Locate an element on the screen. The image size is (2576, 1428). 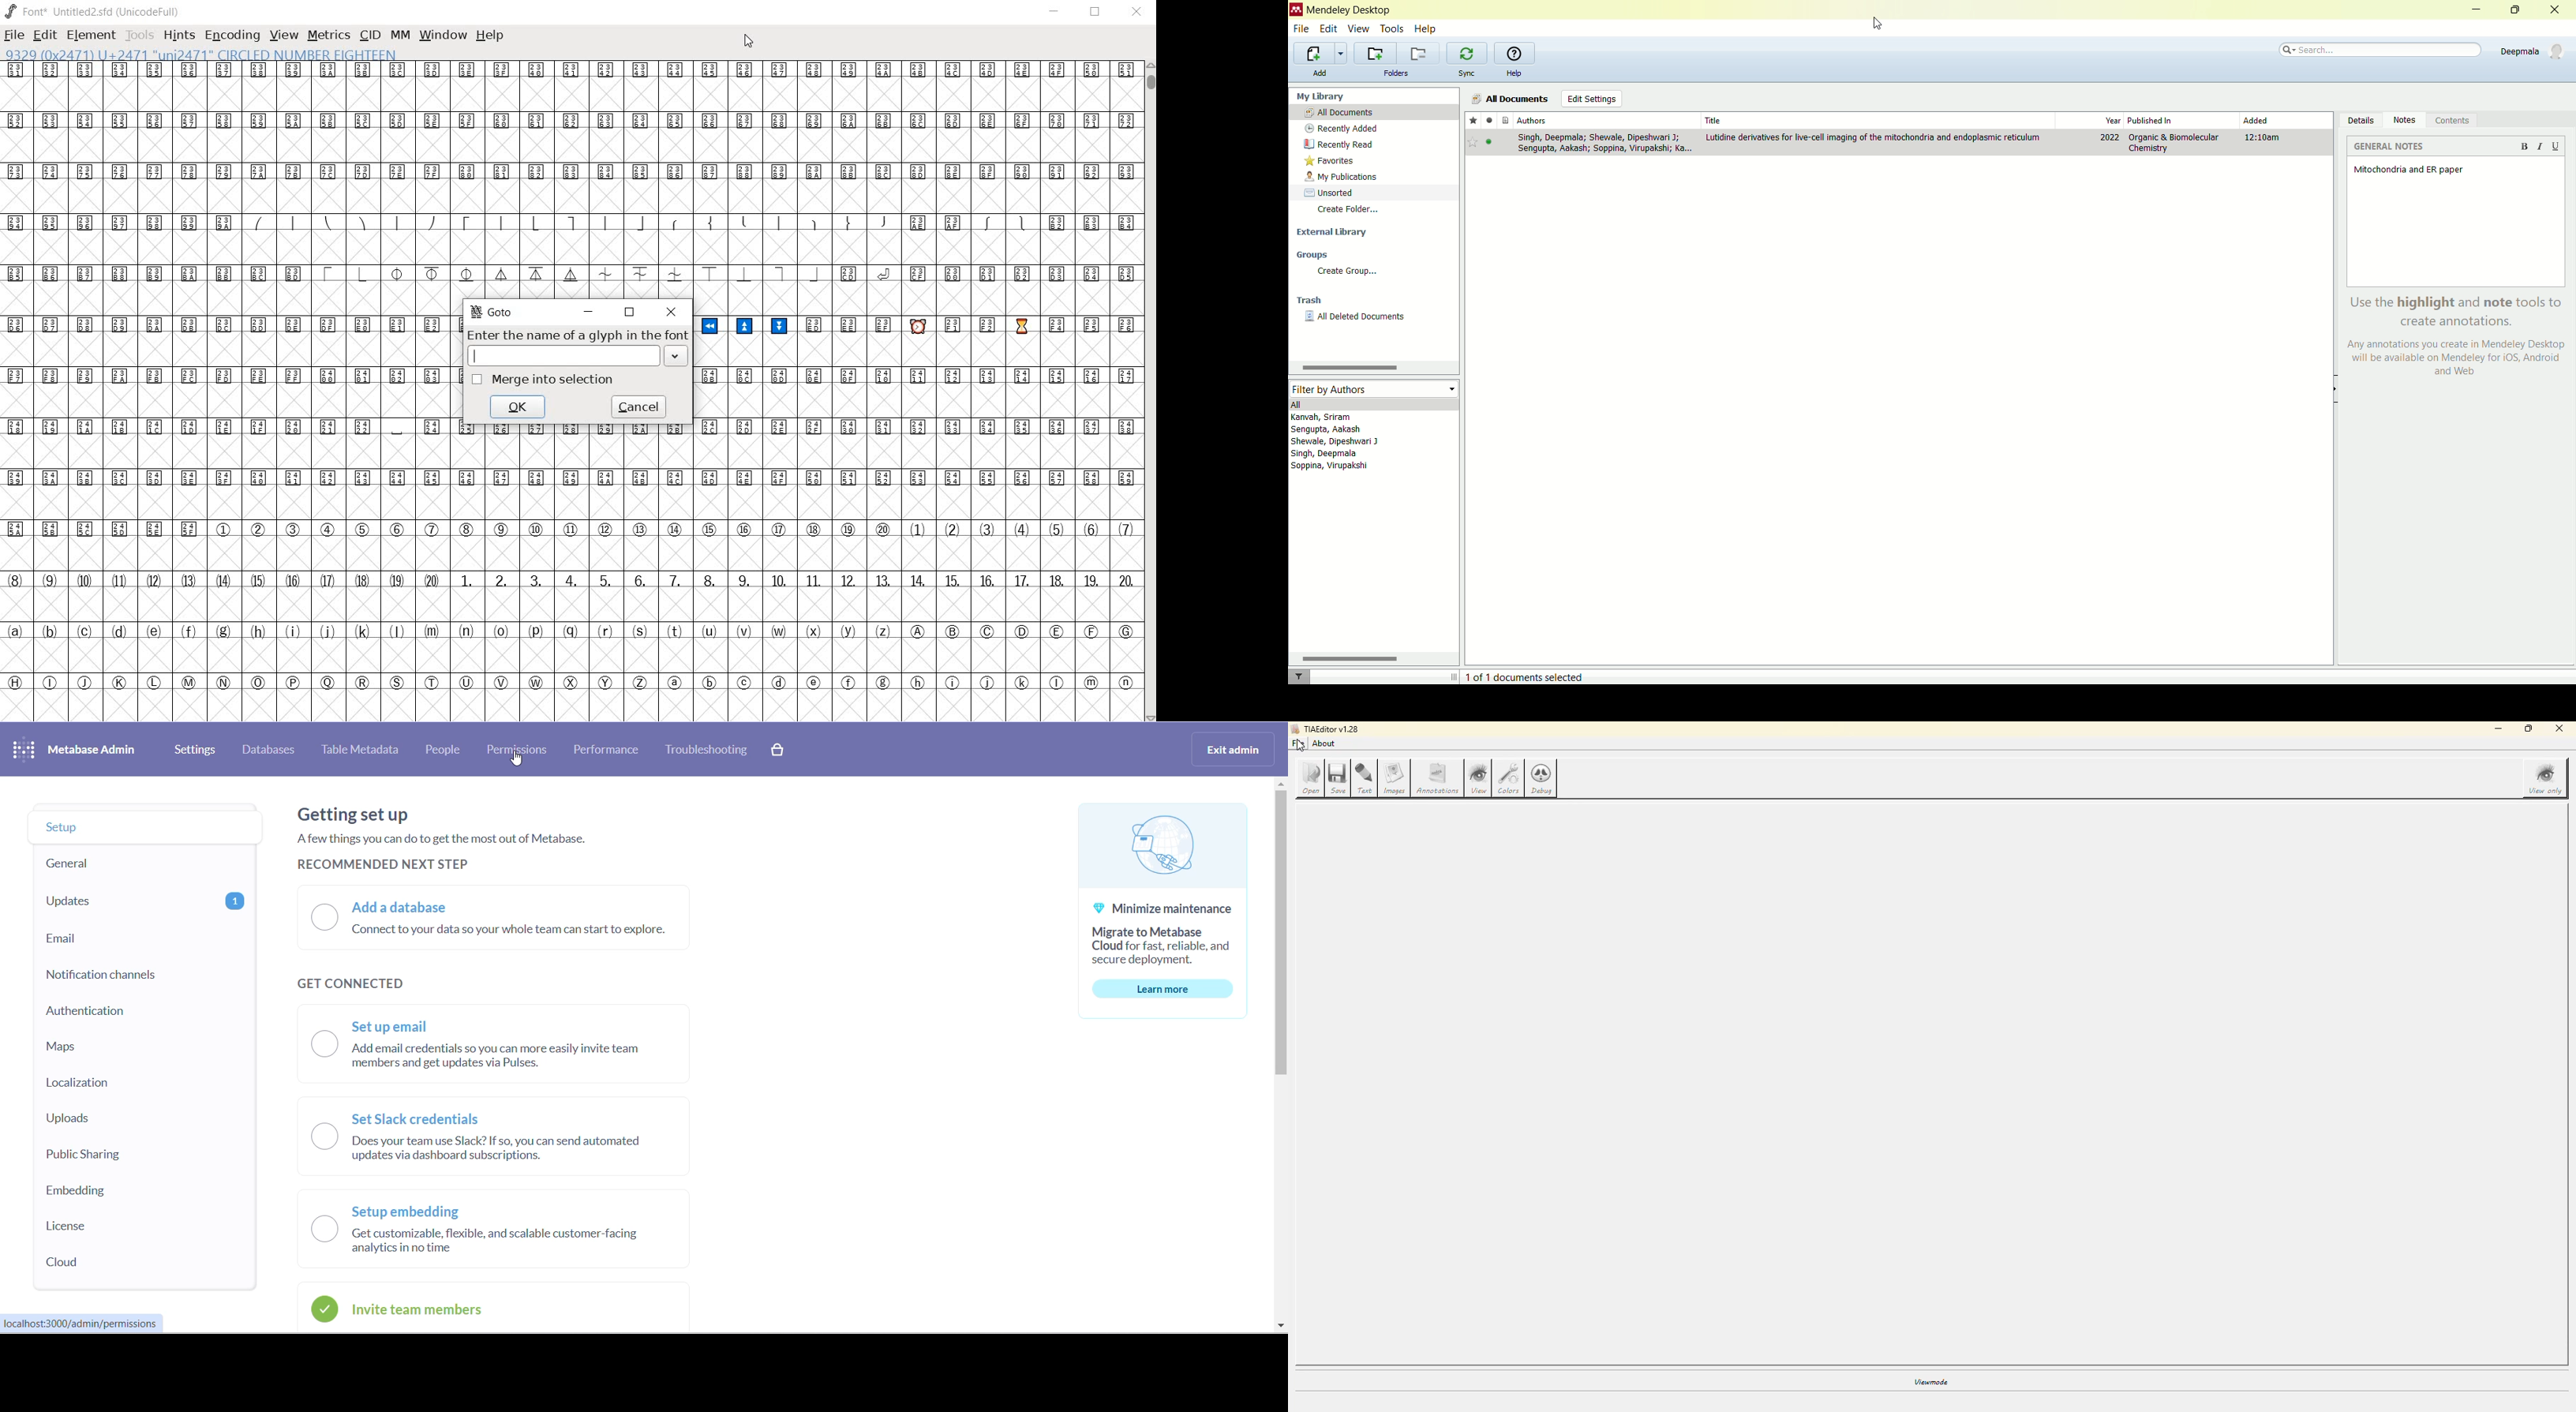
Use the highlight and note tools to create annotations. Any annotations you create in Mendeley Desktop will be available on Mendeley for iOS, Android| and Web is located at coordinates (2452, 339).